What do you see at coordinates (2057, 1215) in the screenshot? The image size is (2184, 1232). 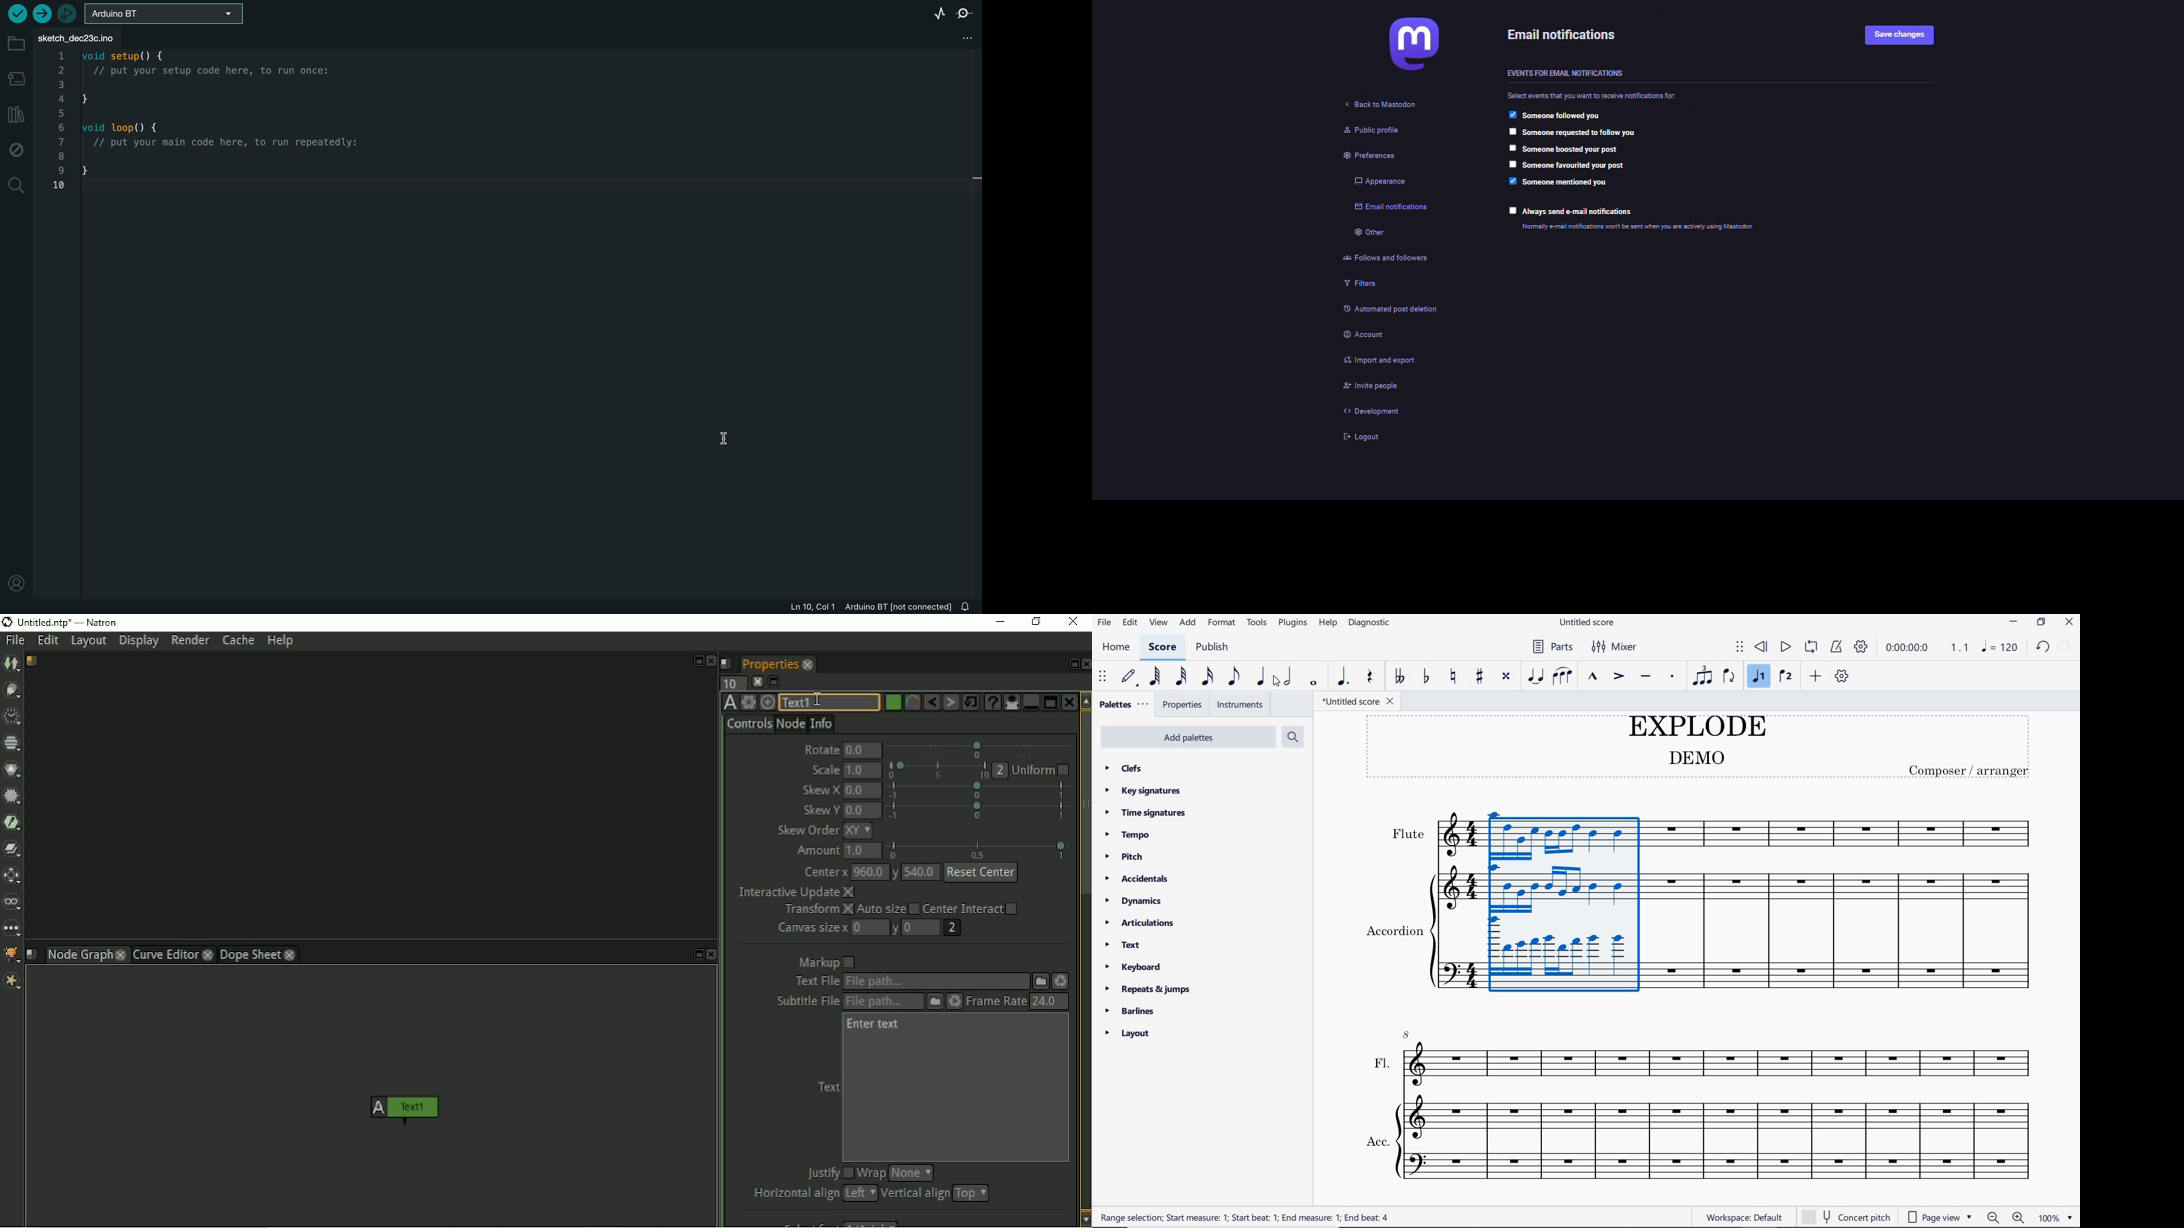 I see `zoom factor` at bounding box center [2057, 1215].